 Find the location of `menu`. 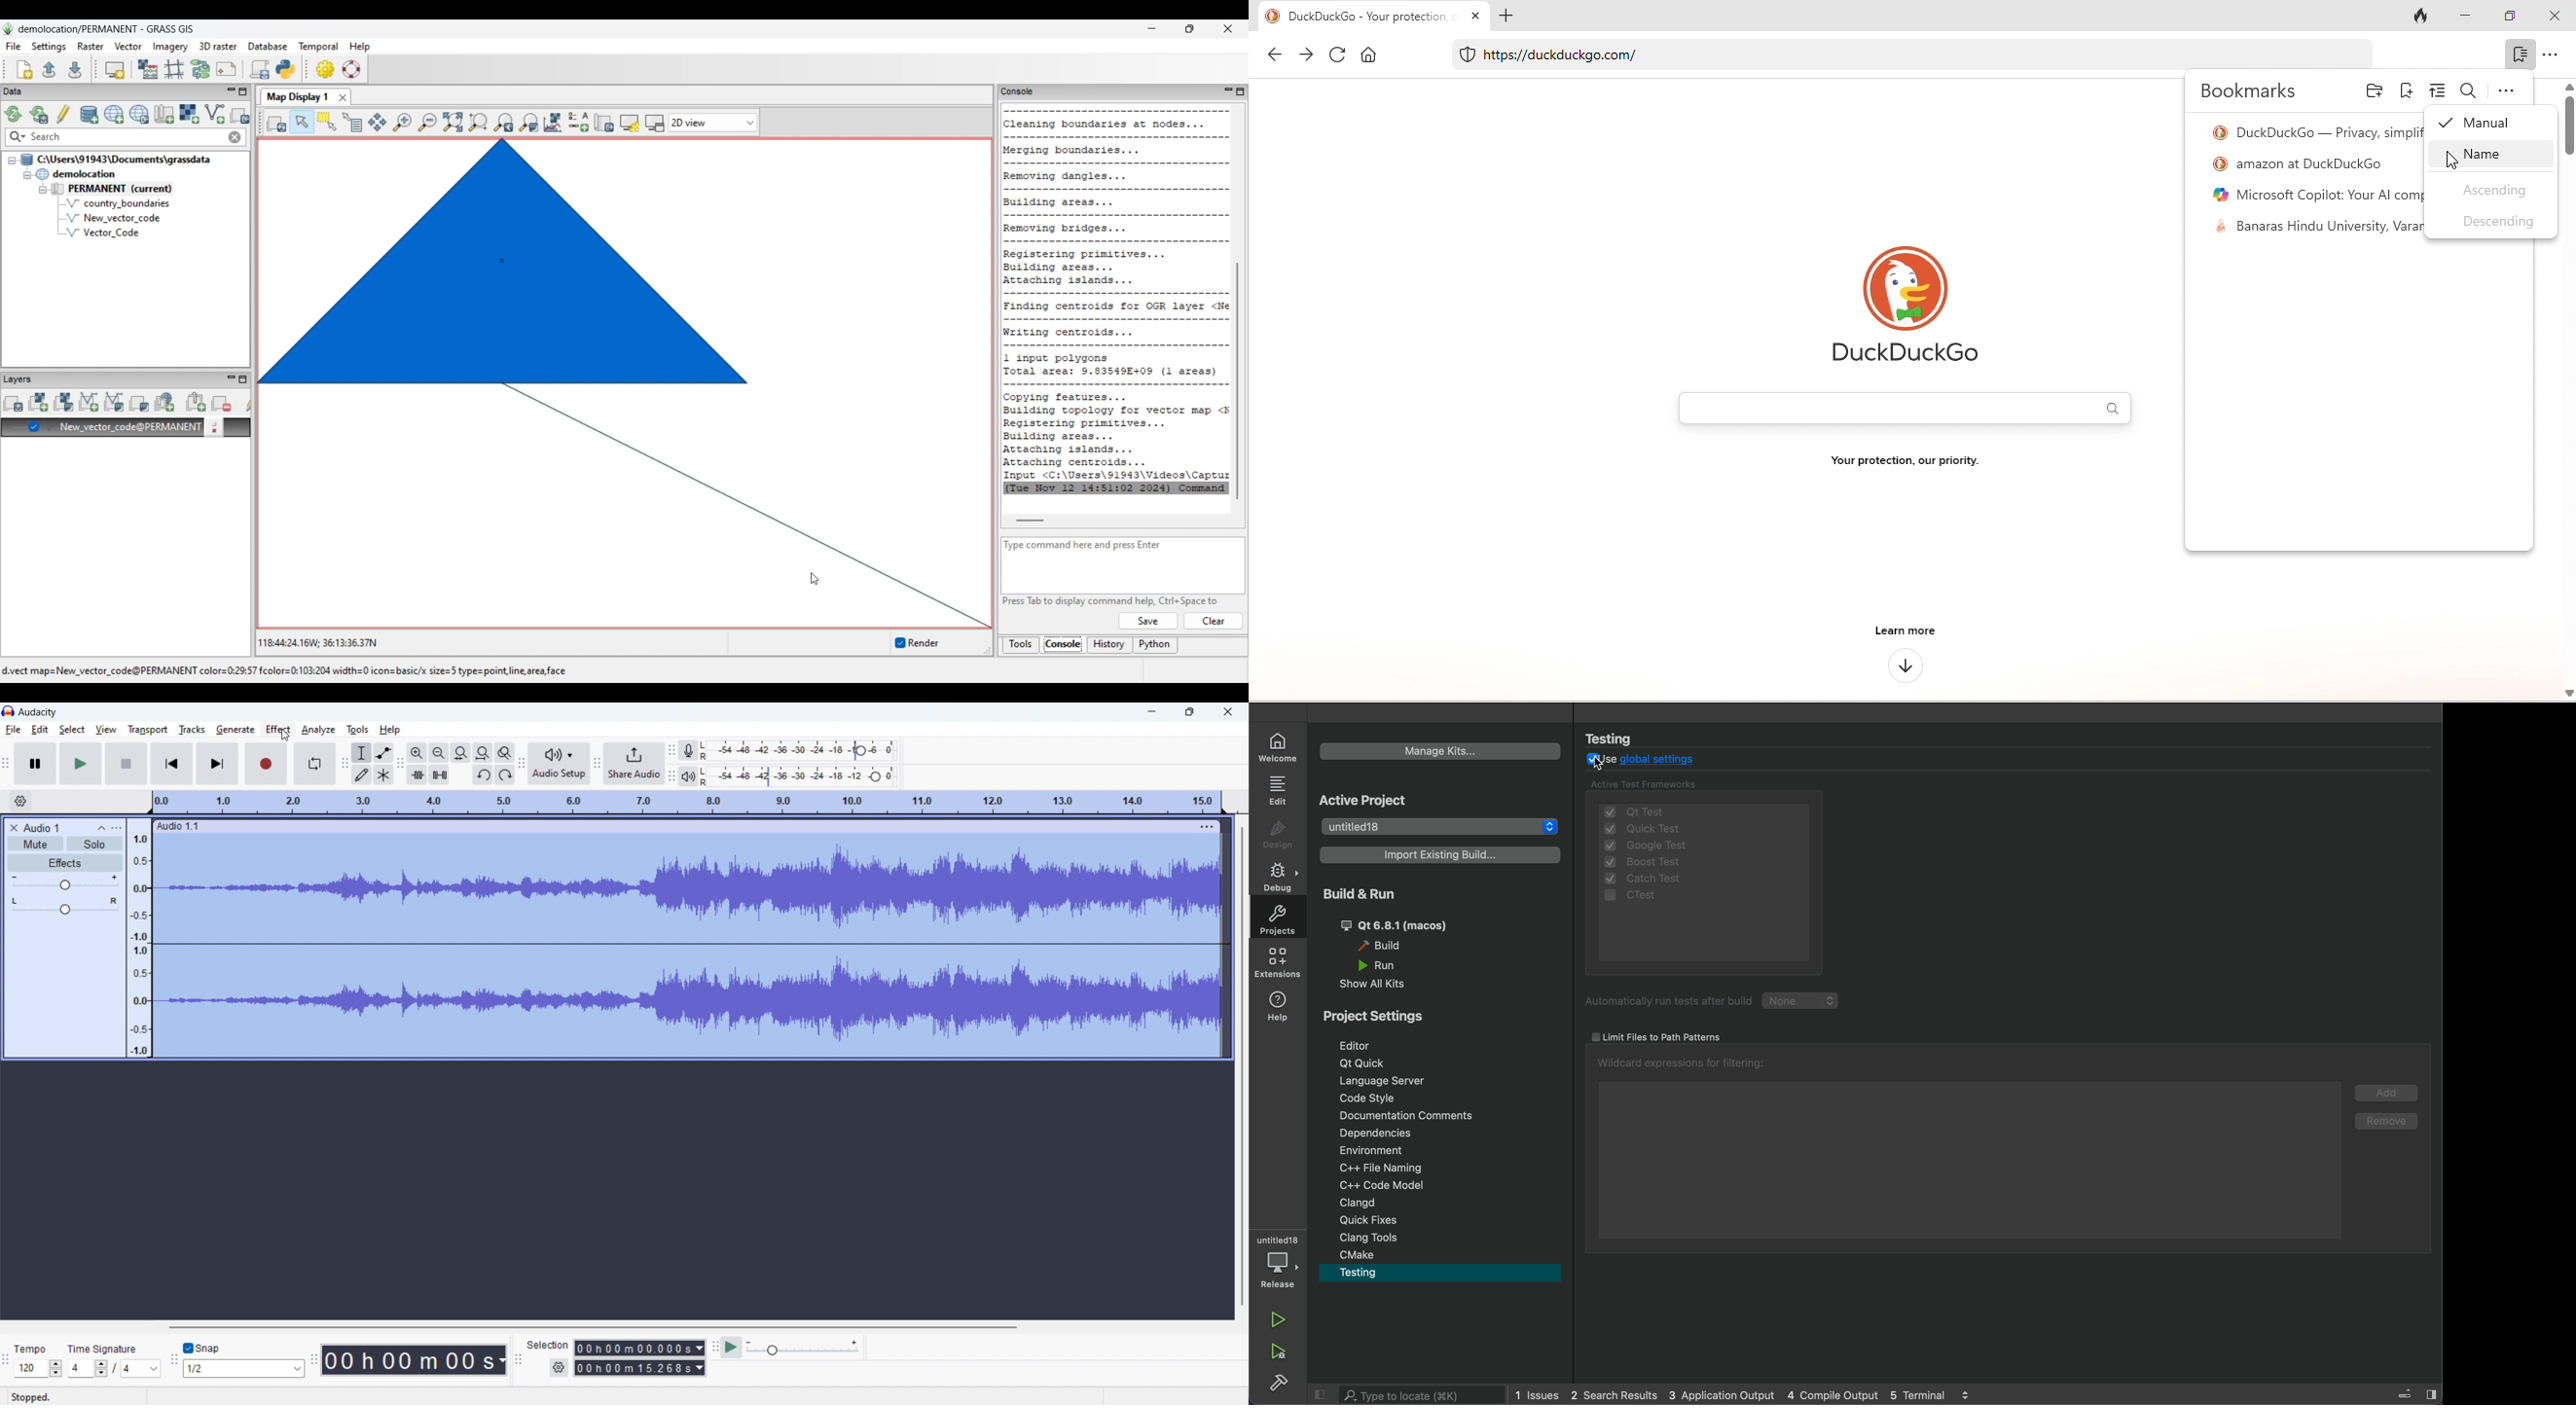

menu is located at coordinates (1209, 826).